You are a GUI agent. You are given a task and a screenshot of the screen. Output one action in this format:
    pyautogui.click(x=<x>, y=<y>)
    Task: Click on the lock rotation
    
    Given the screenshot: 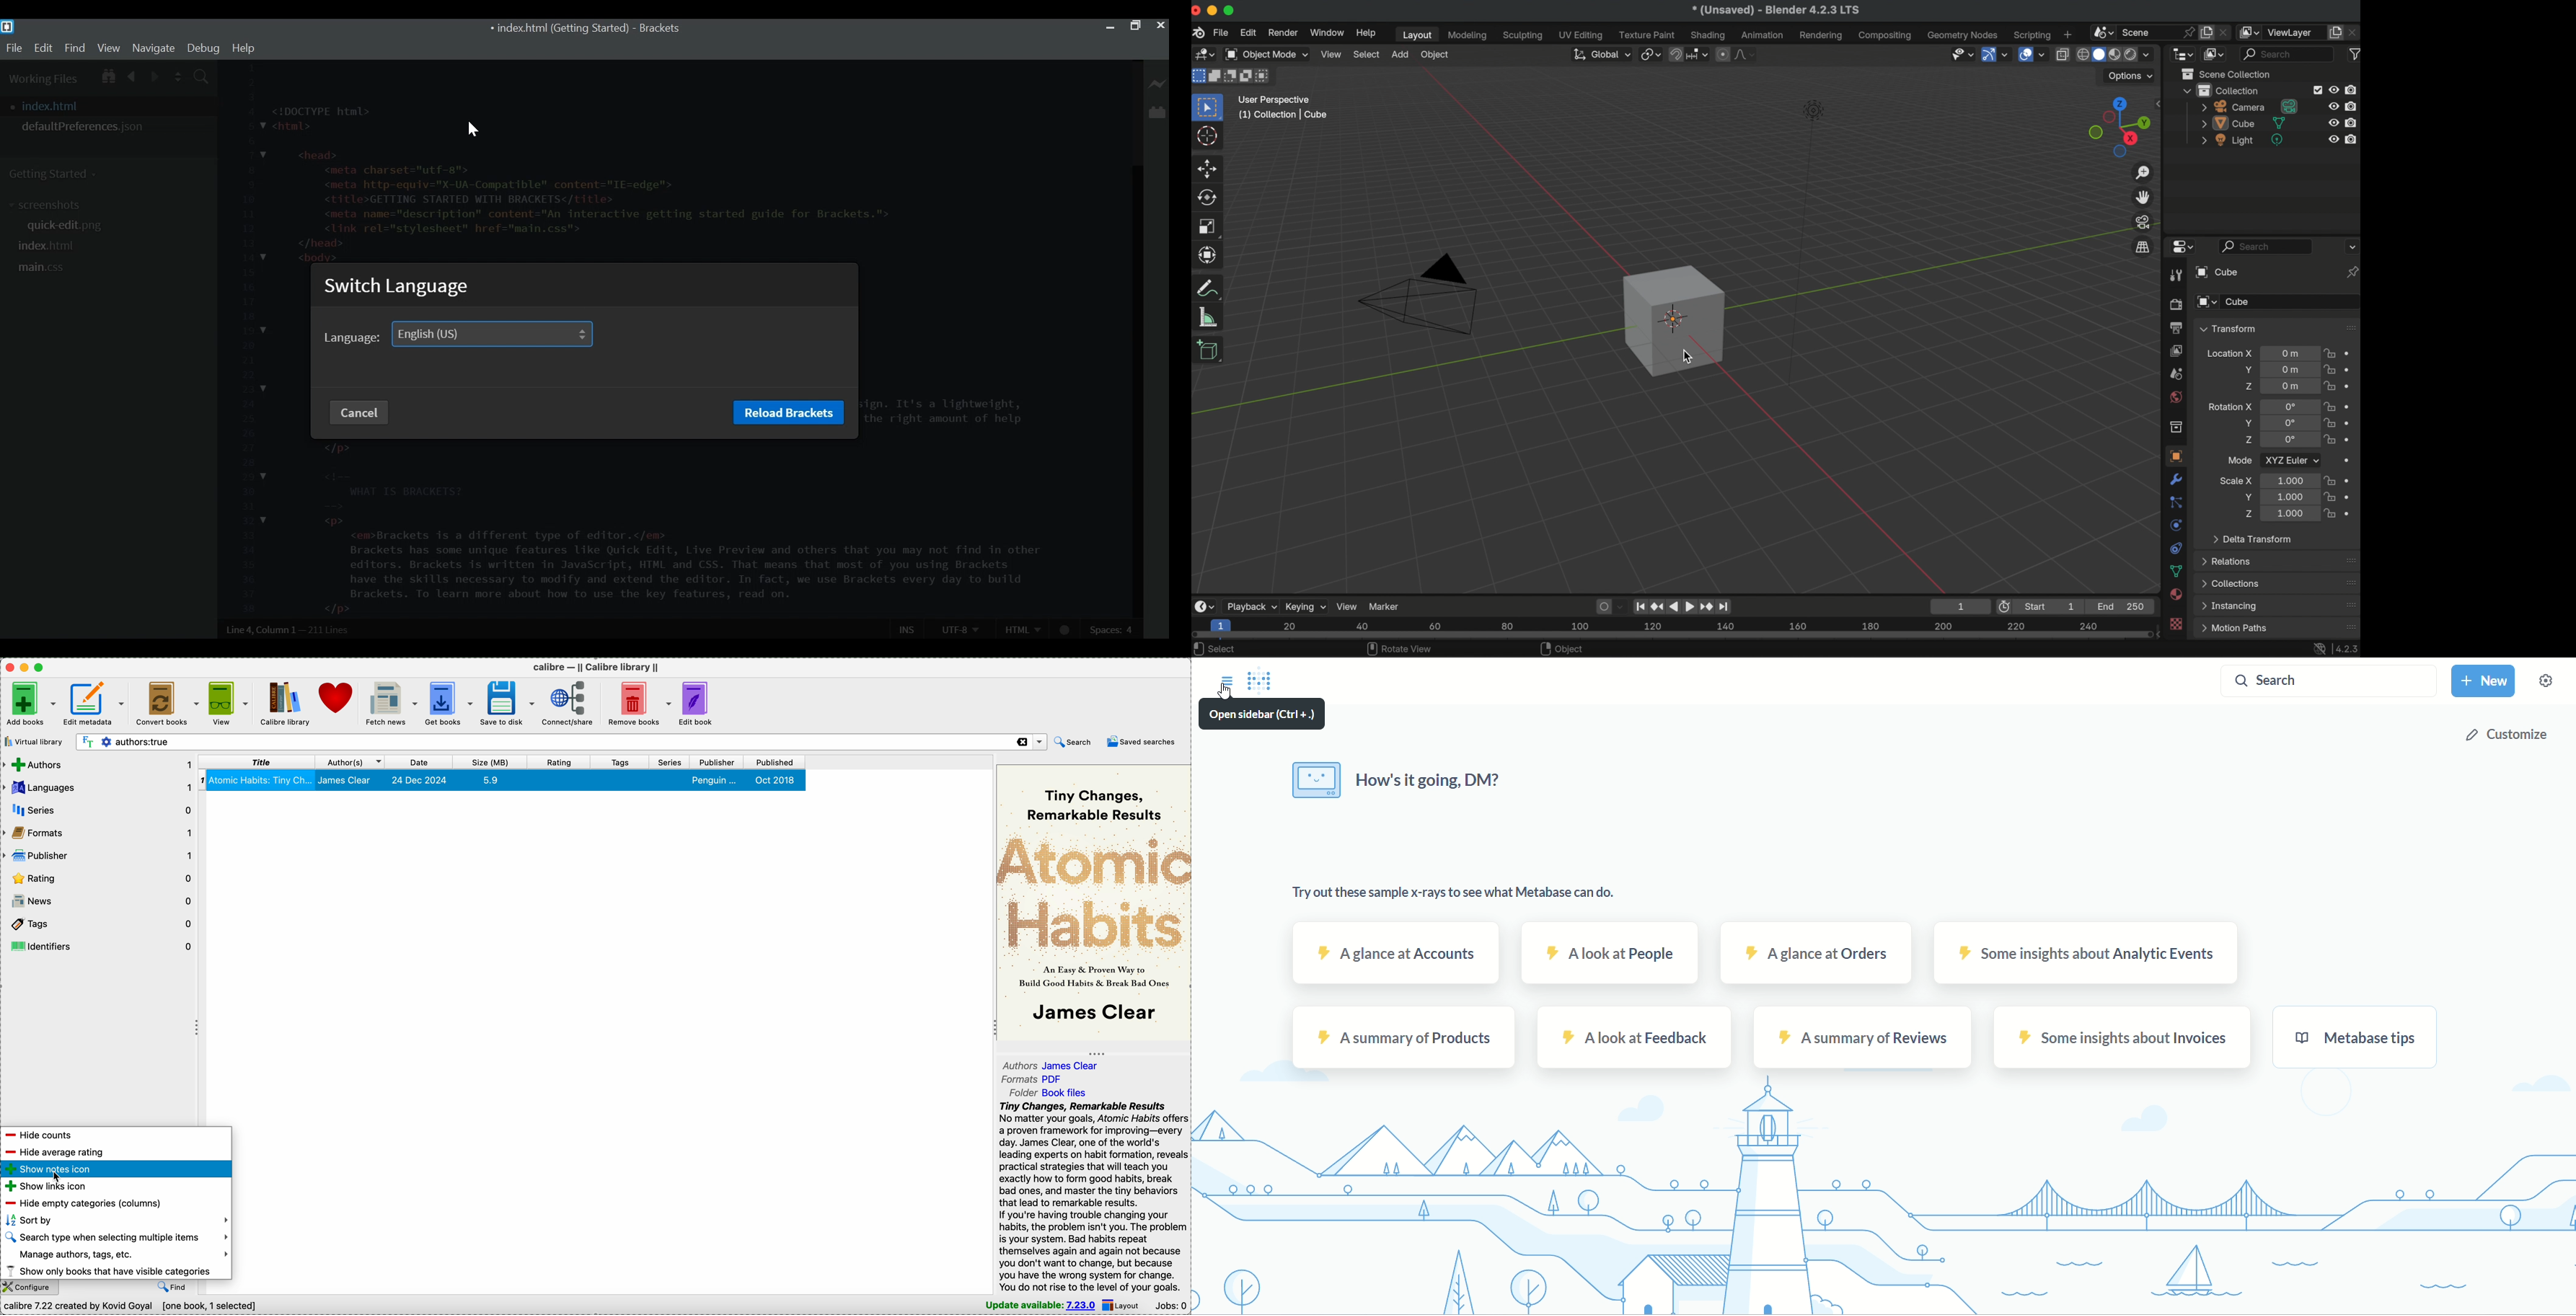 What is the action you would take?
    pyautogui.click(x=2330, y=424)
    